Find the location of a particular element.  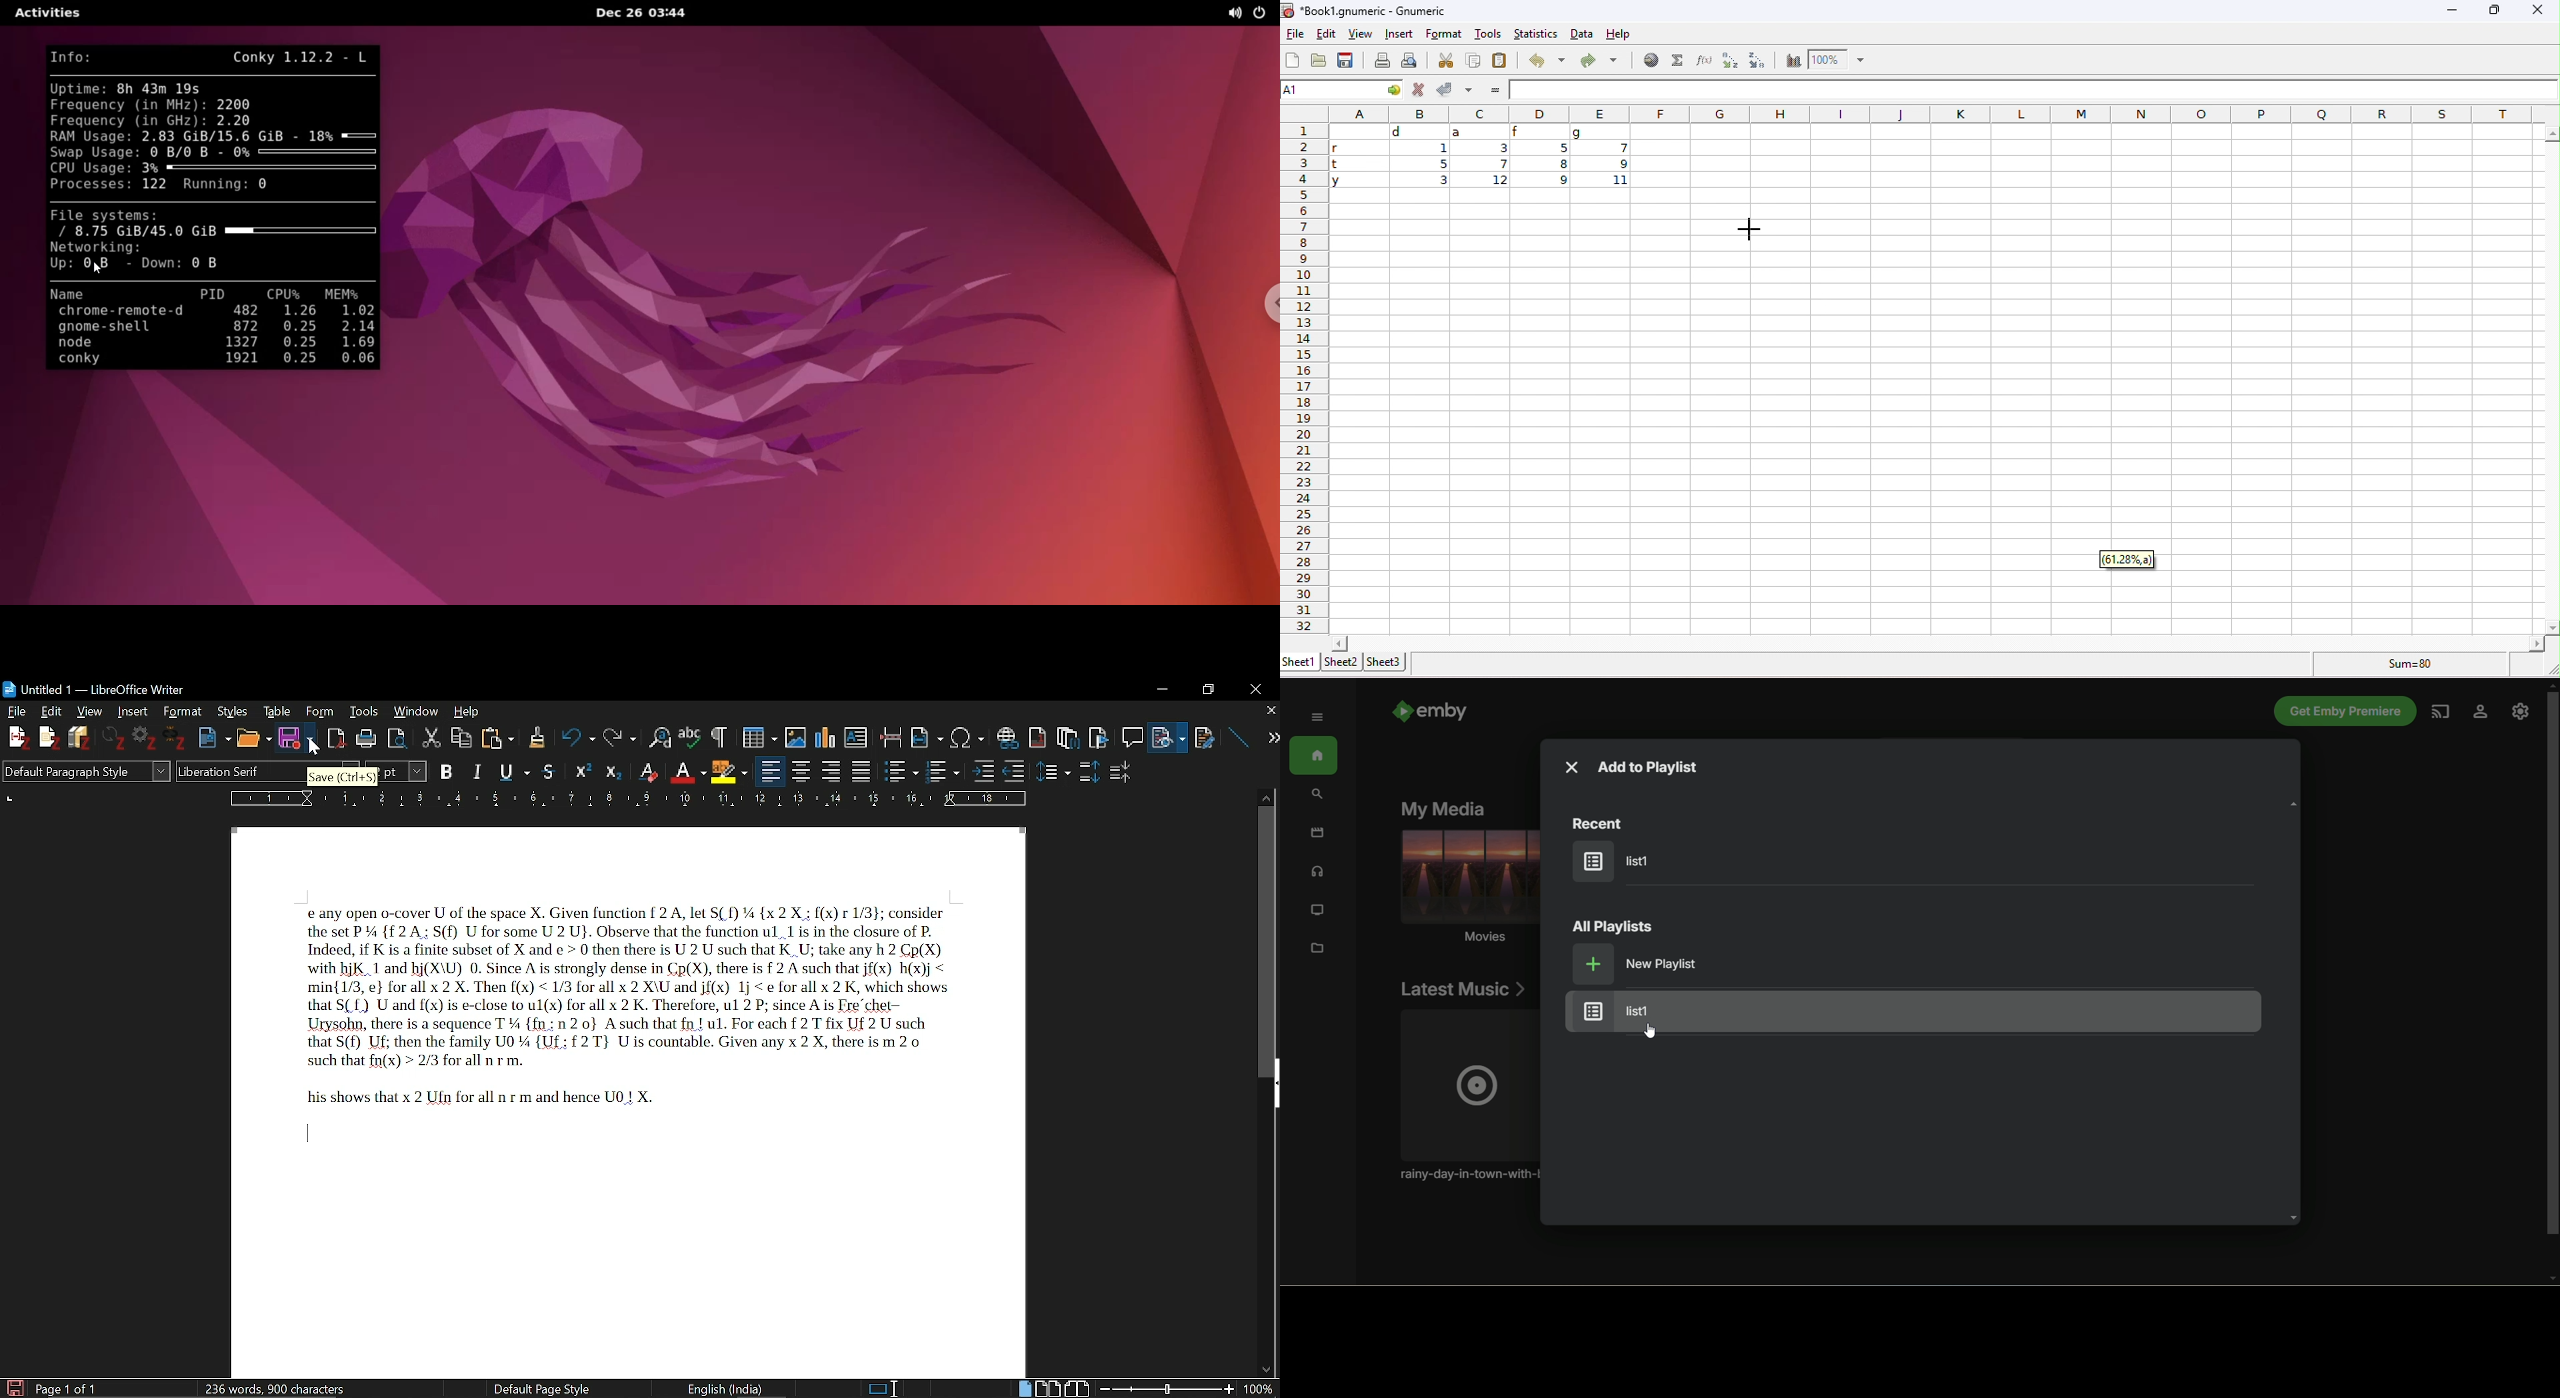

Page 1 of 1 is located at coordinates (66, 1387).